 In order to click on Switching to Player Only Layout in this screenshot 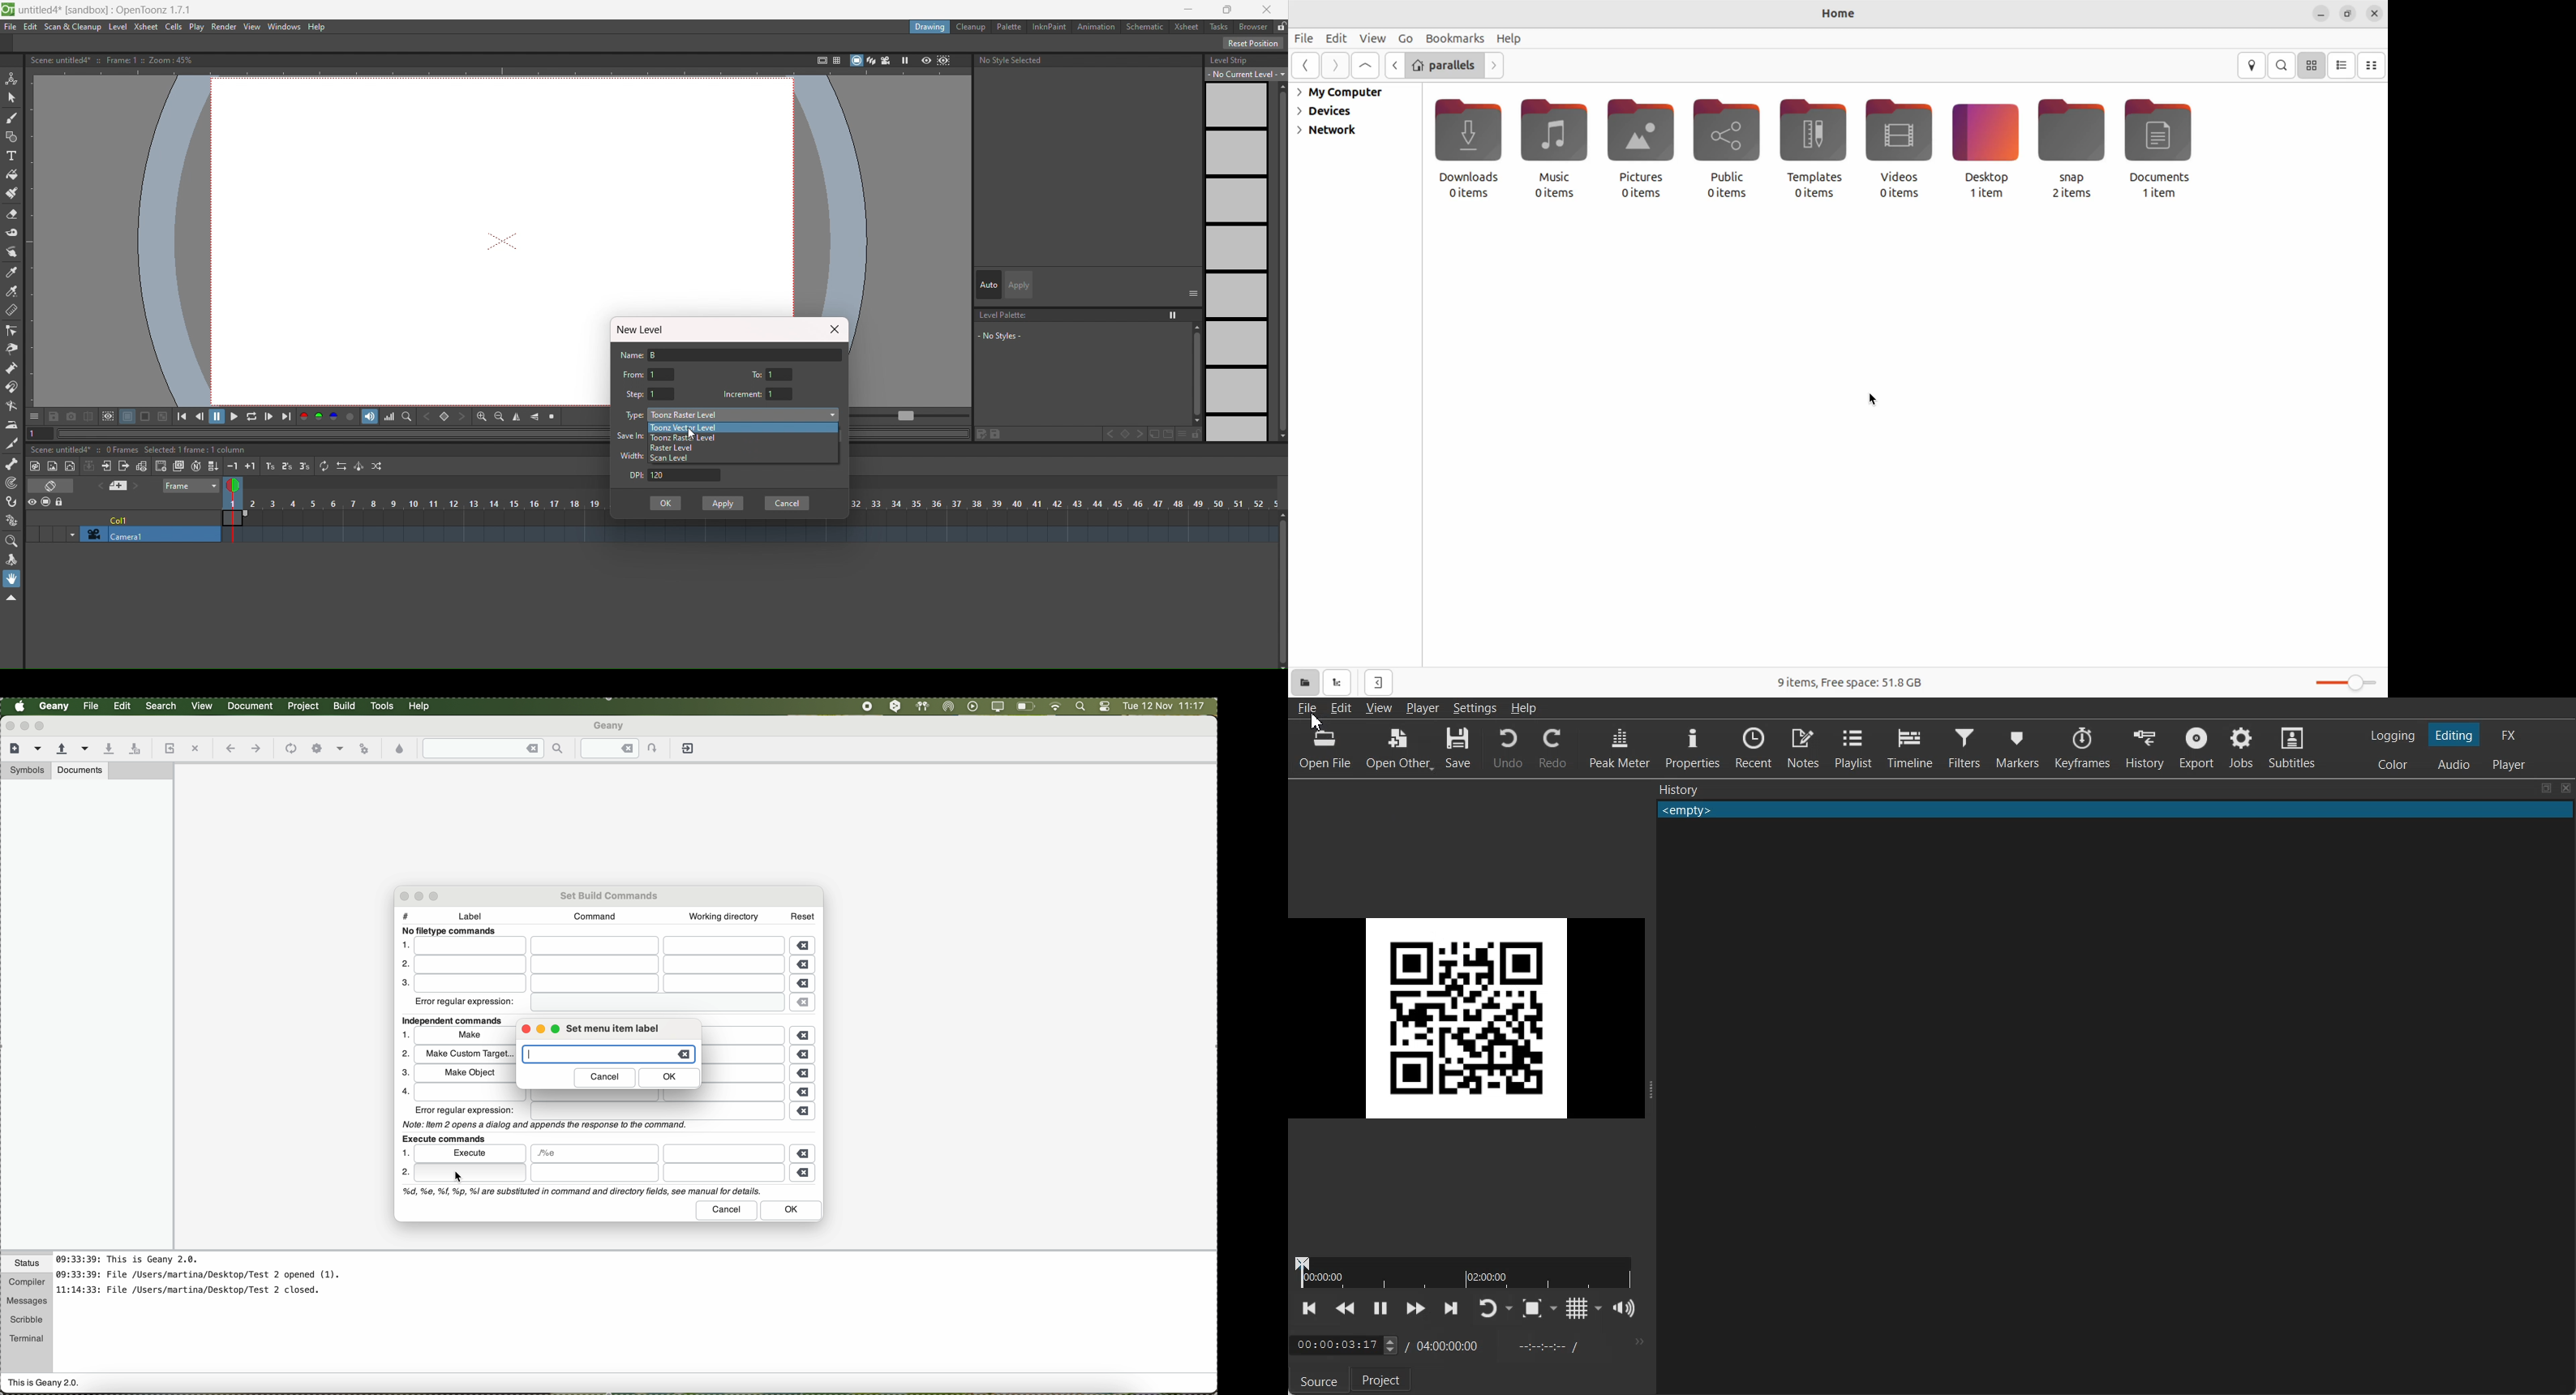, I will do `click(2511, 764)`.